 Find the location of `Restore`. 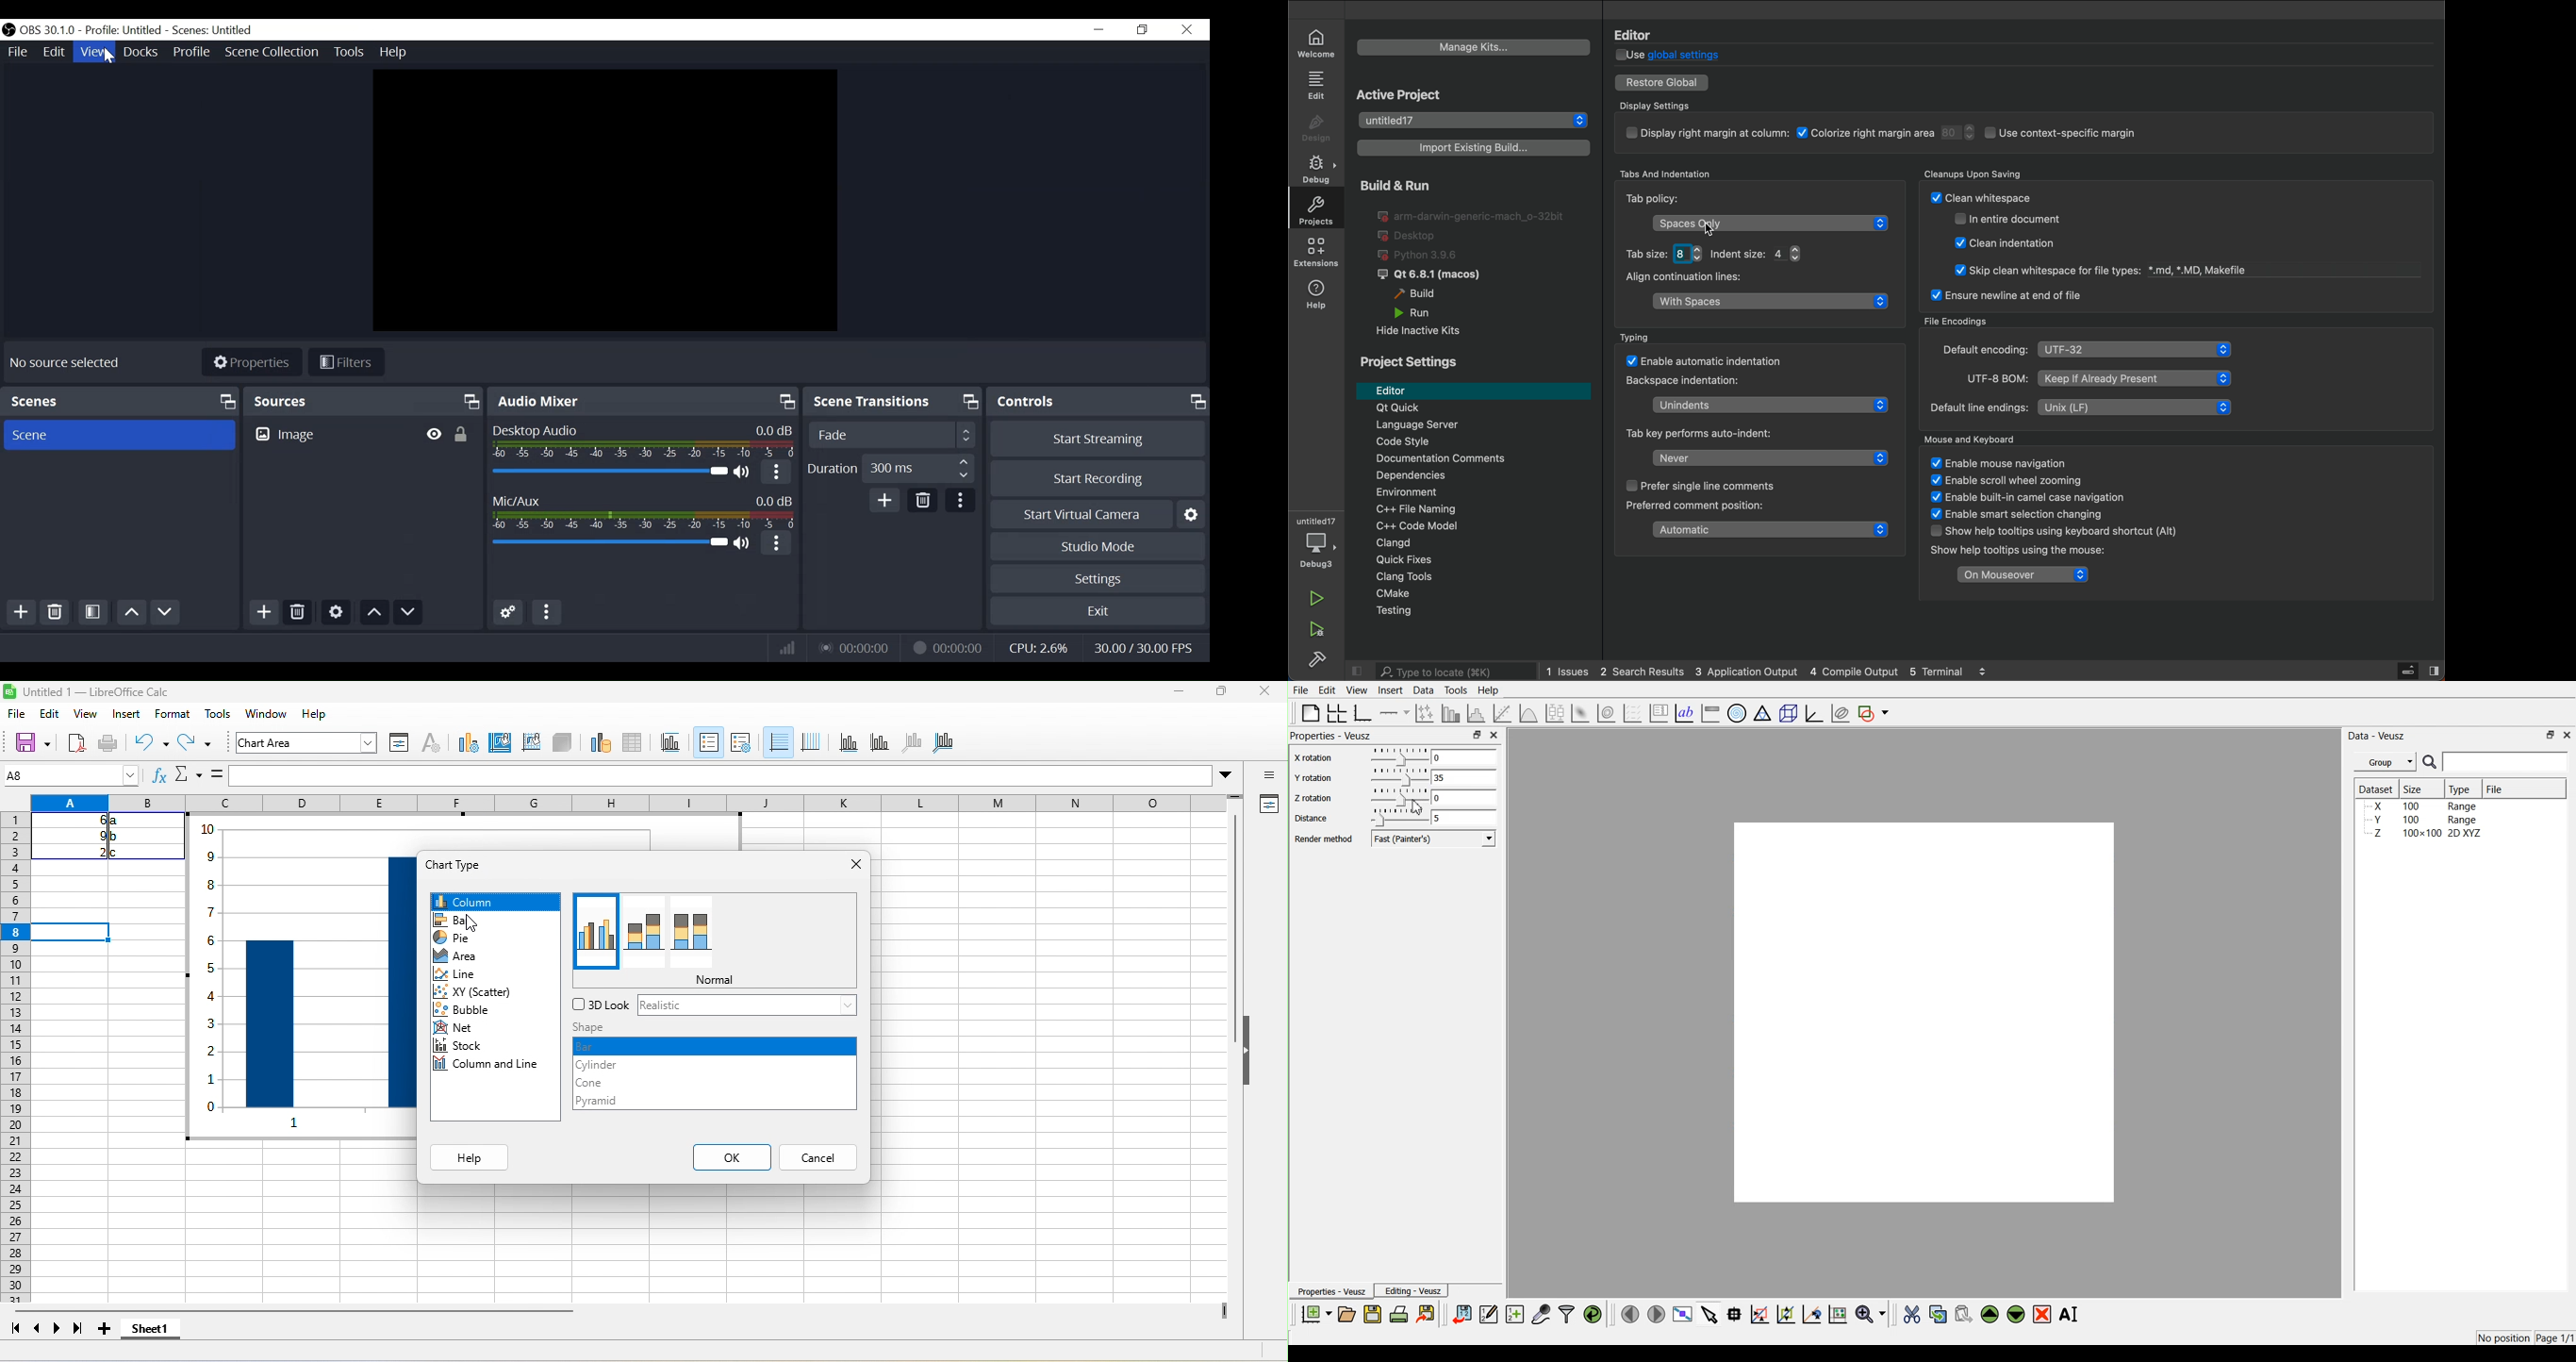

Restore is located at coordinates (1143, 30).